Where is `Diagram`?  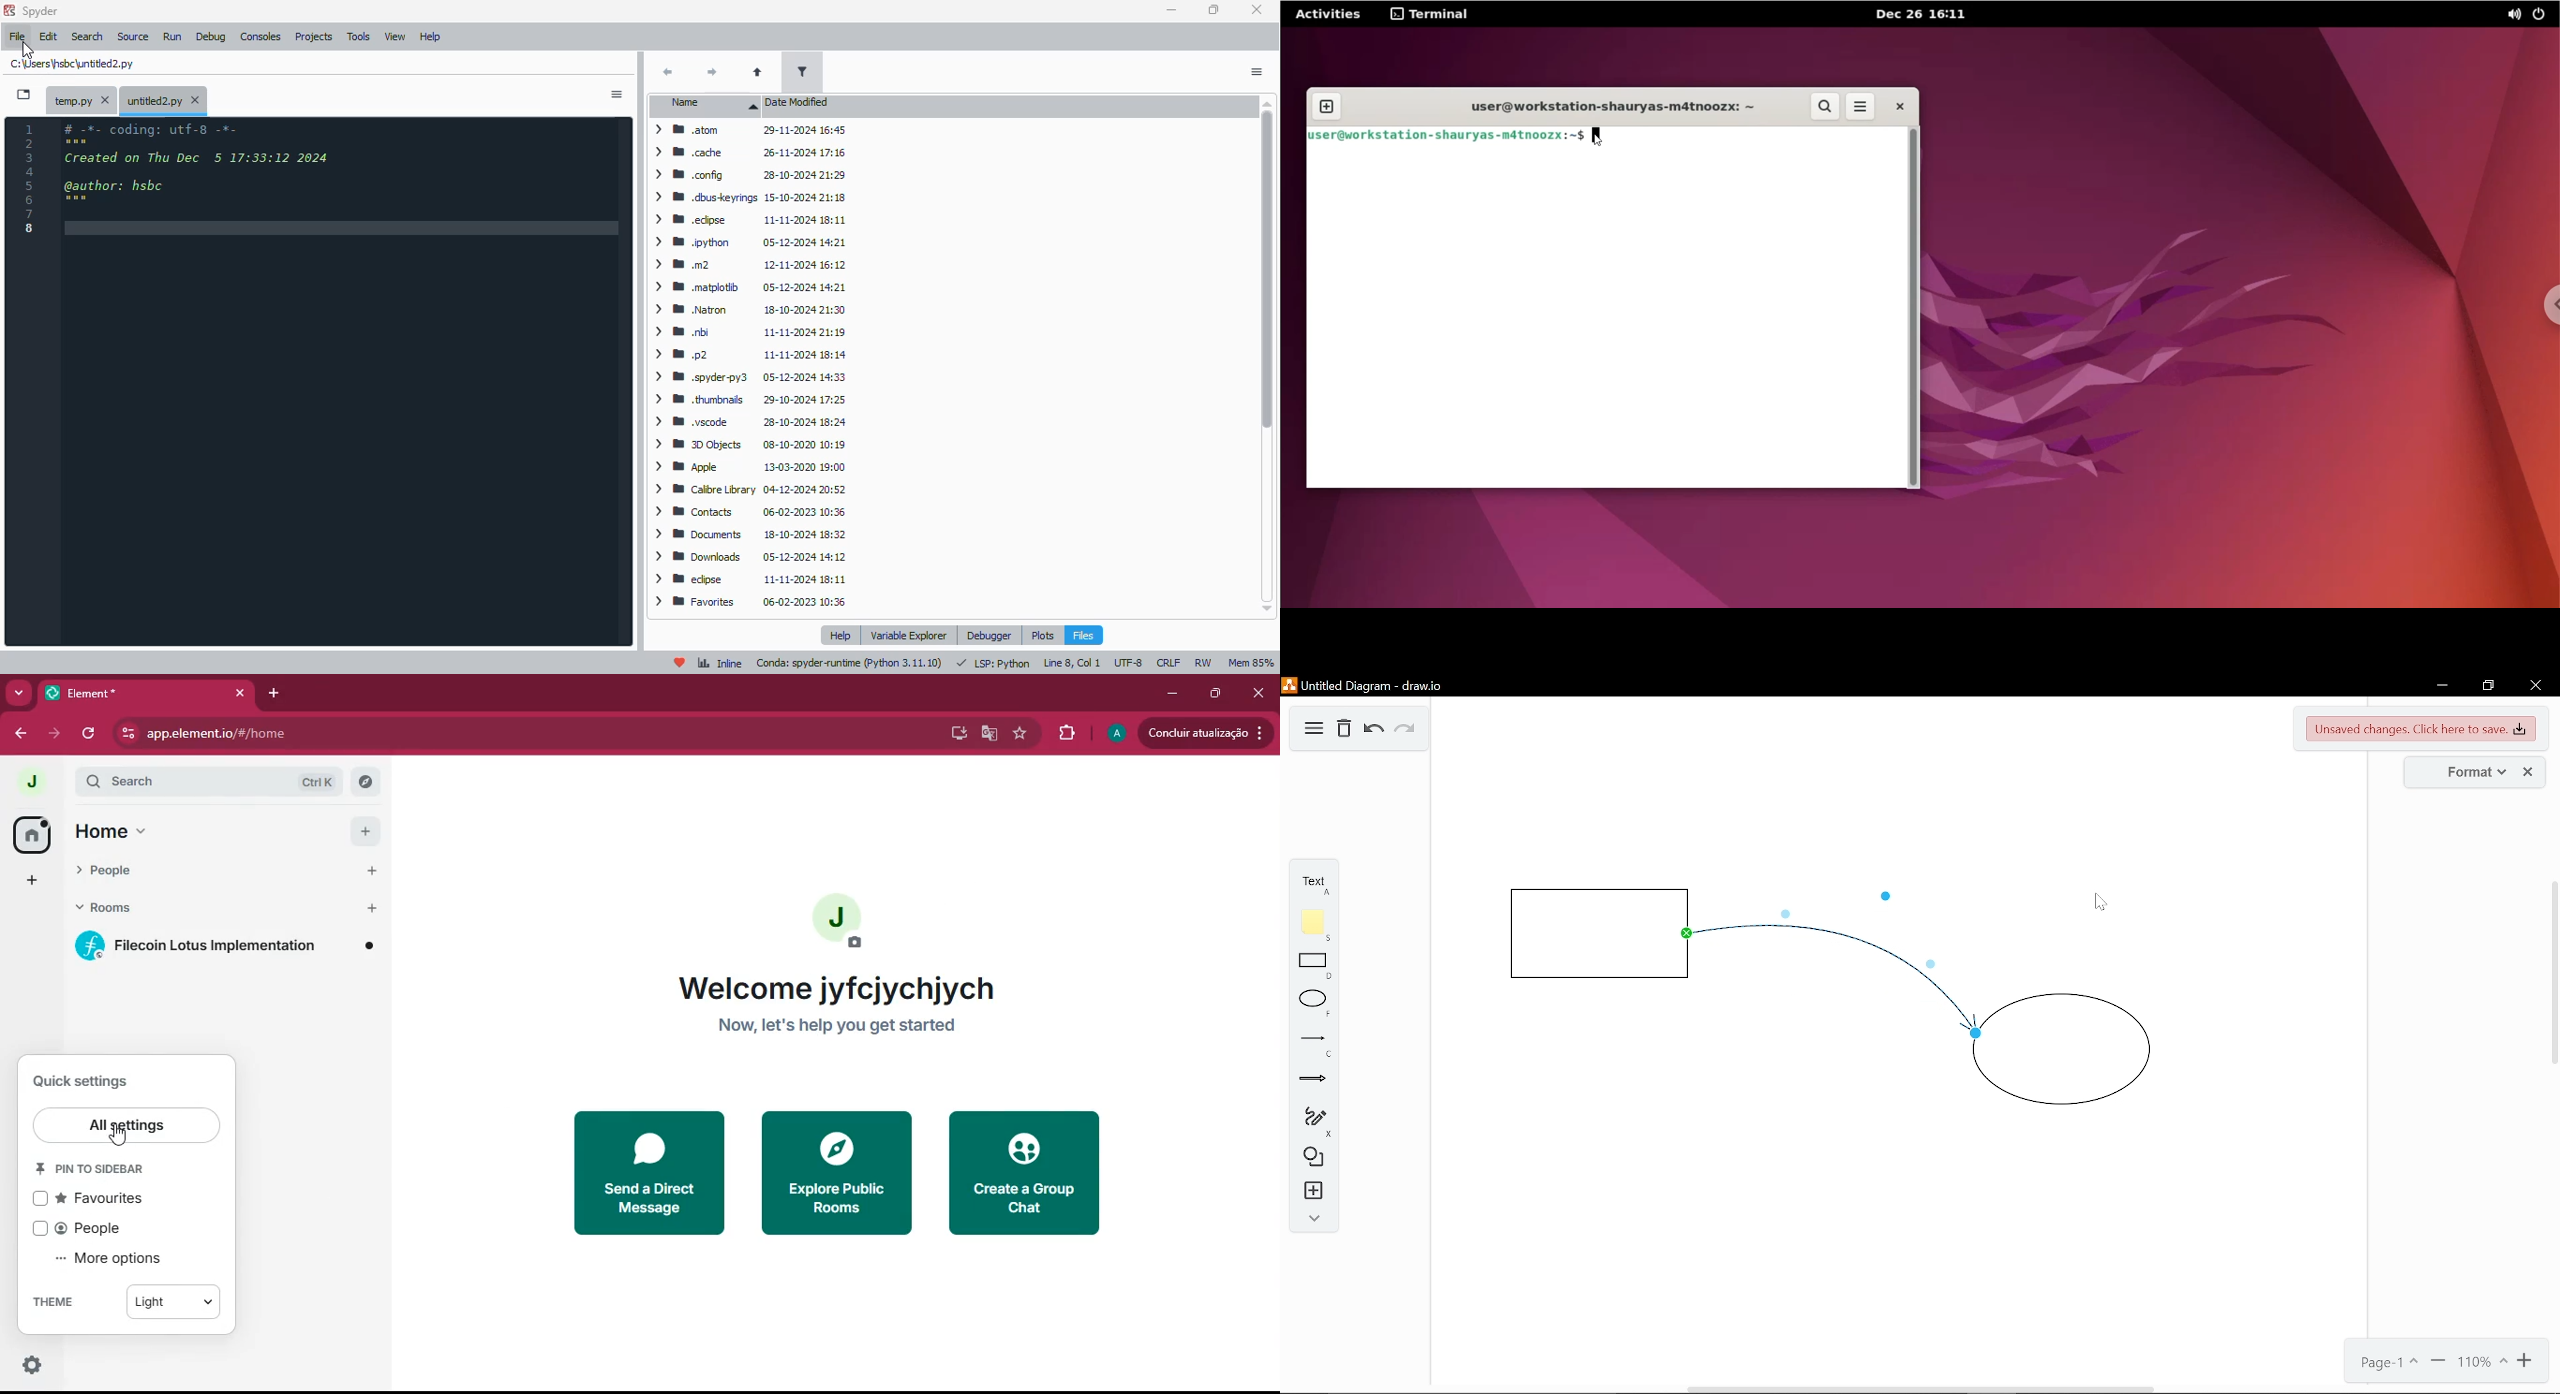
Diagram is located at coordinates (1311, 730).